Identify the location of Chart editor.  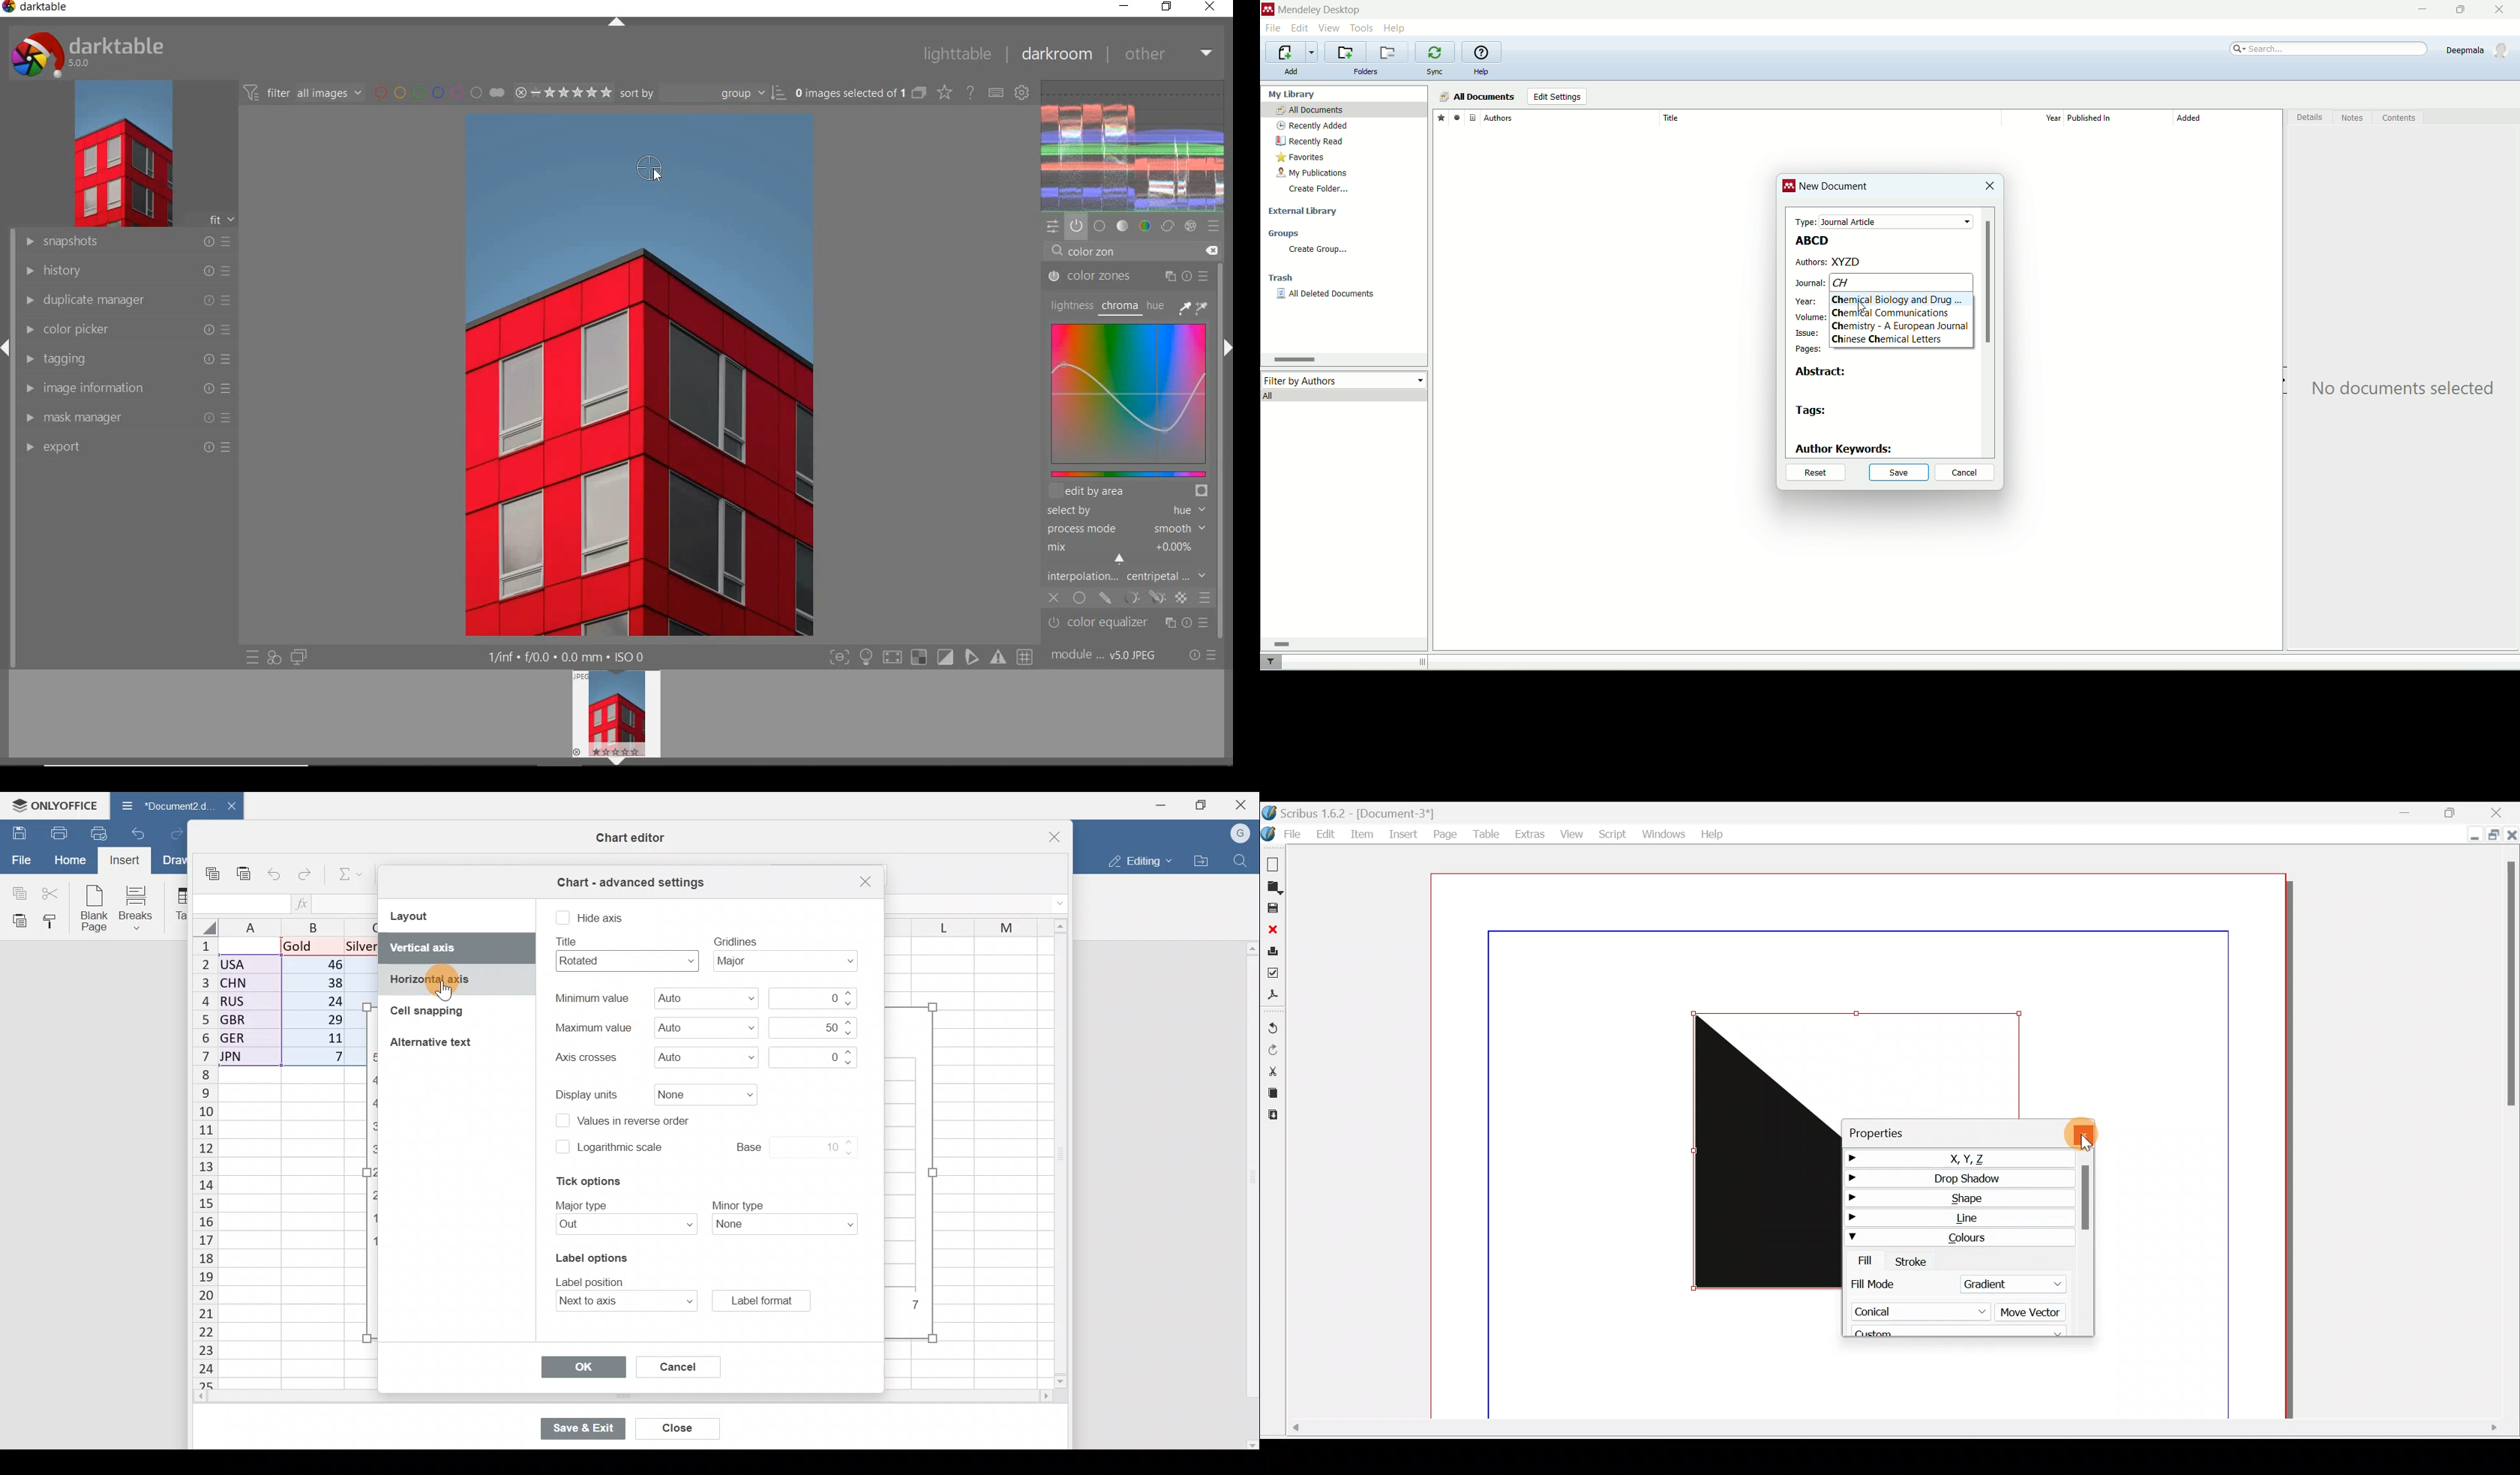
(627, 838).